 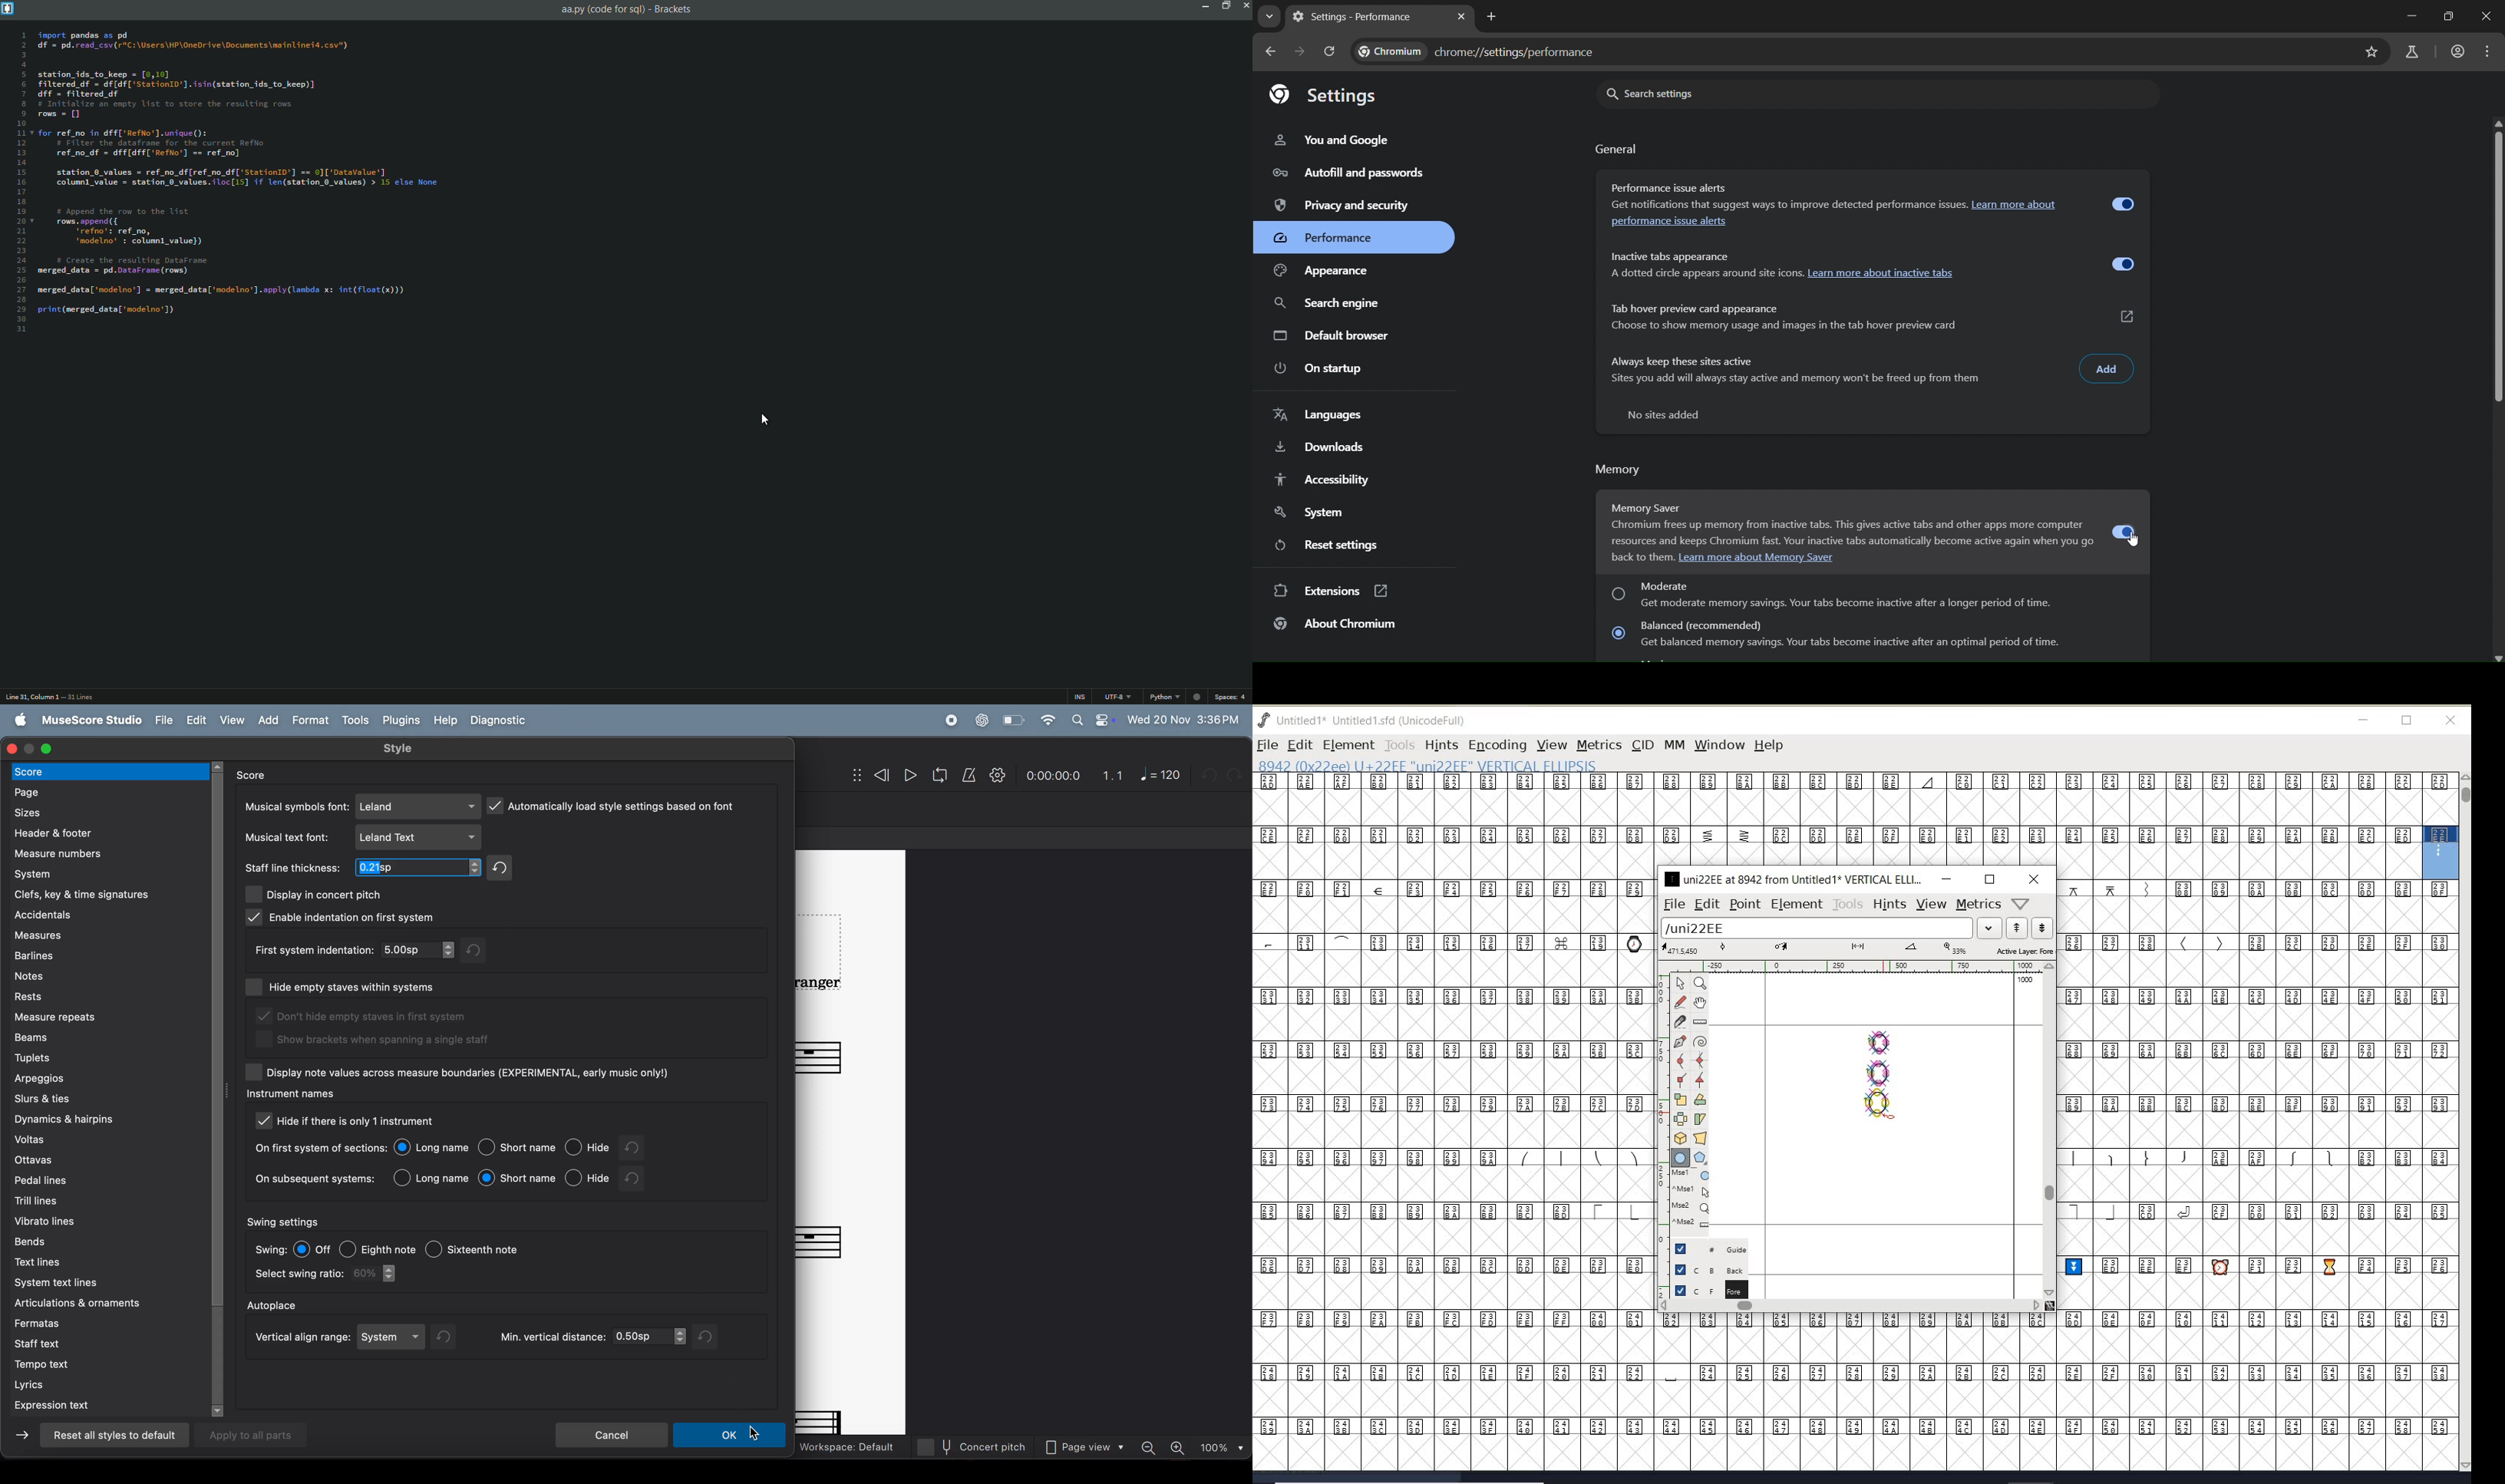 What do you see at coordinates (1114, 776) in the screenshot?
I see `1.1` at bounding box center [1114, 776].